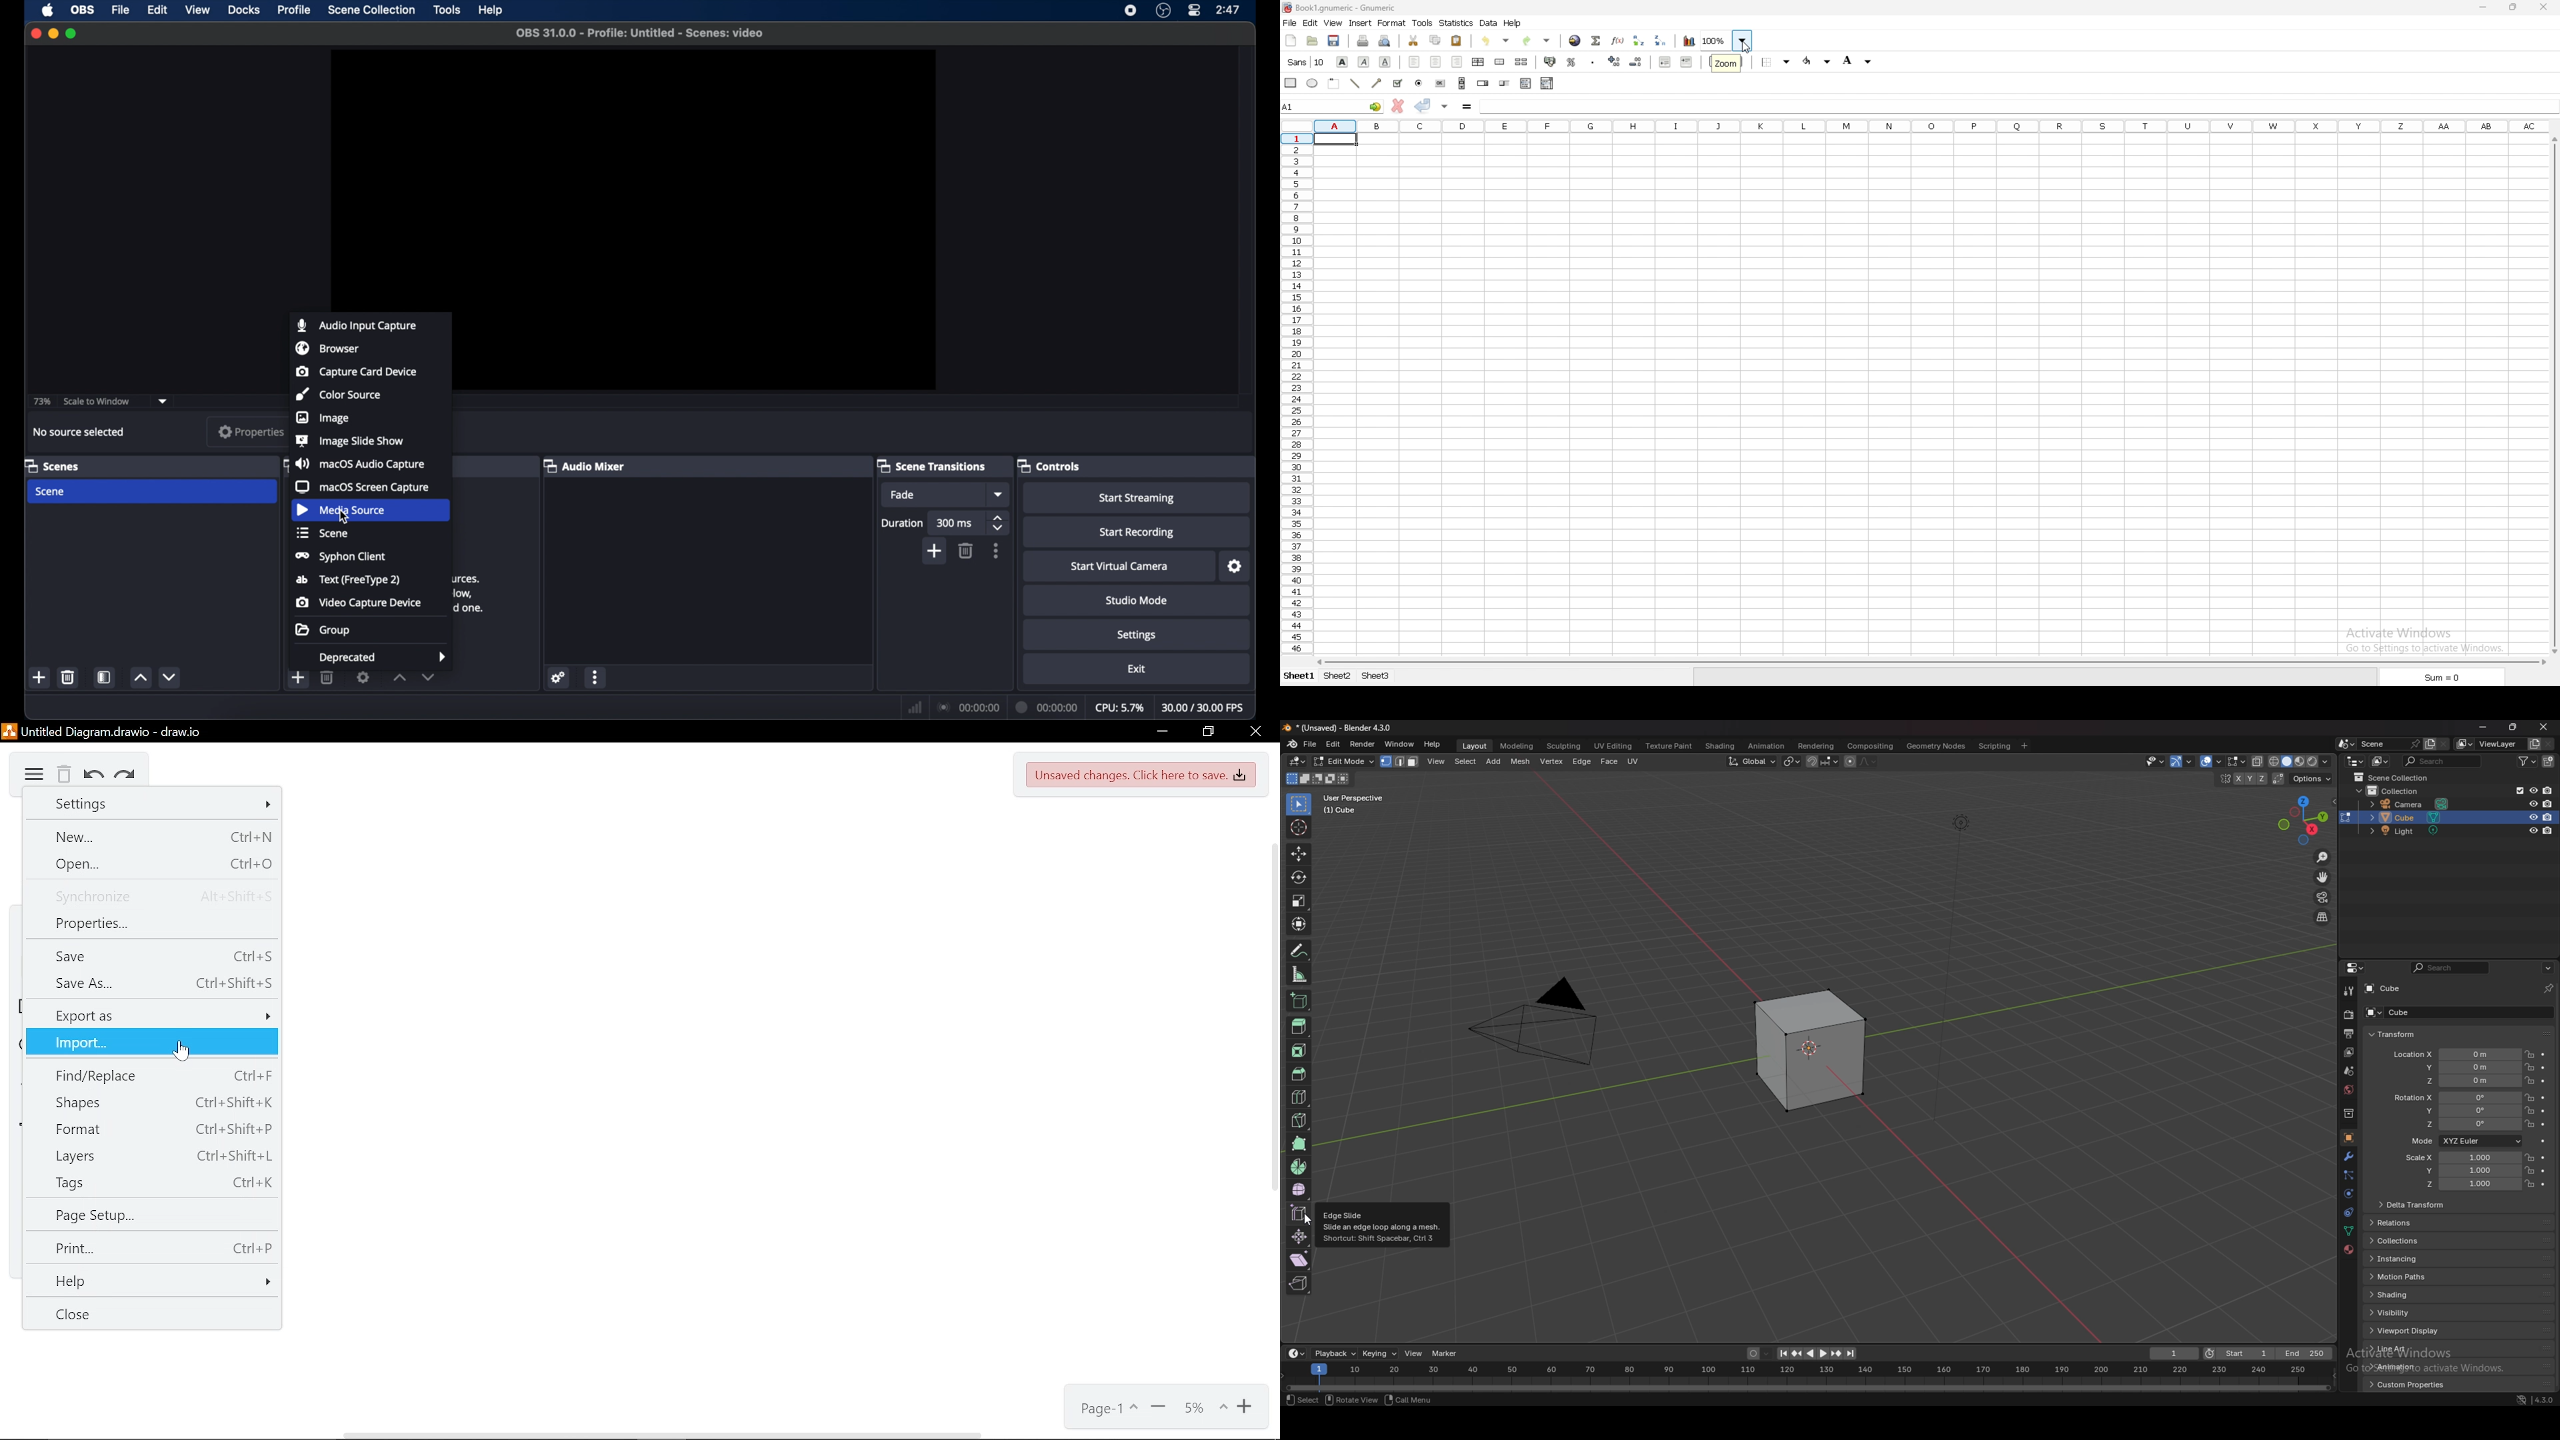 The width and height of the screenshot is (2576, 1456). I want to click on dropdown, so click(163, 401).